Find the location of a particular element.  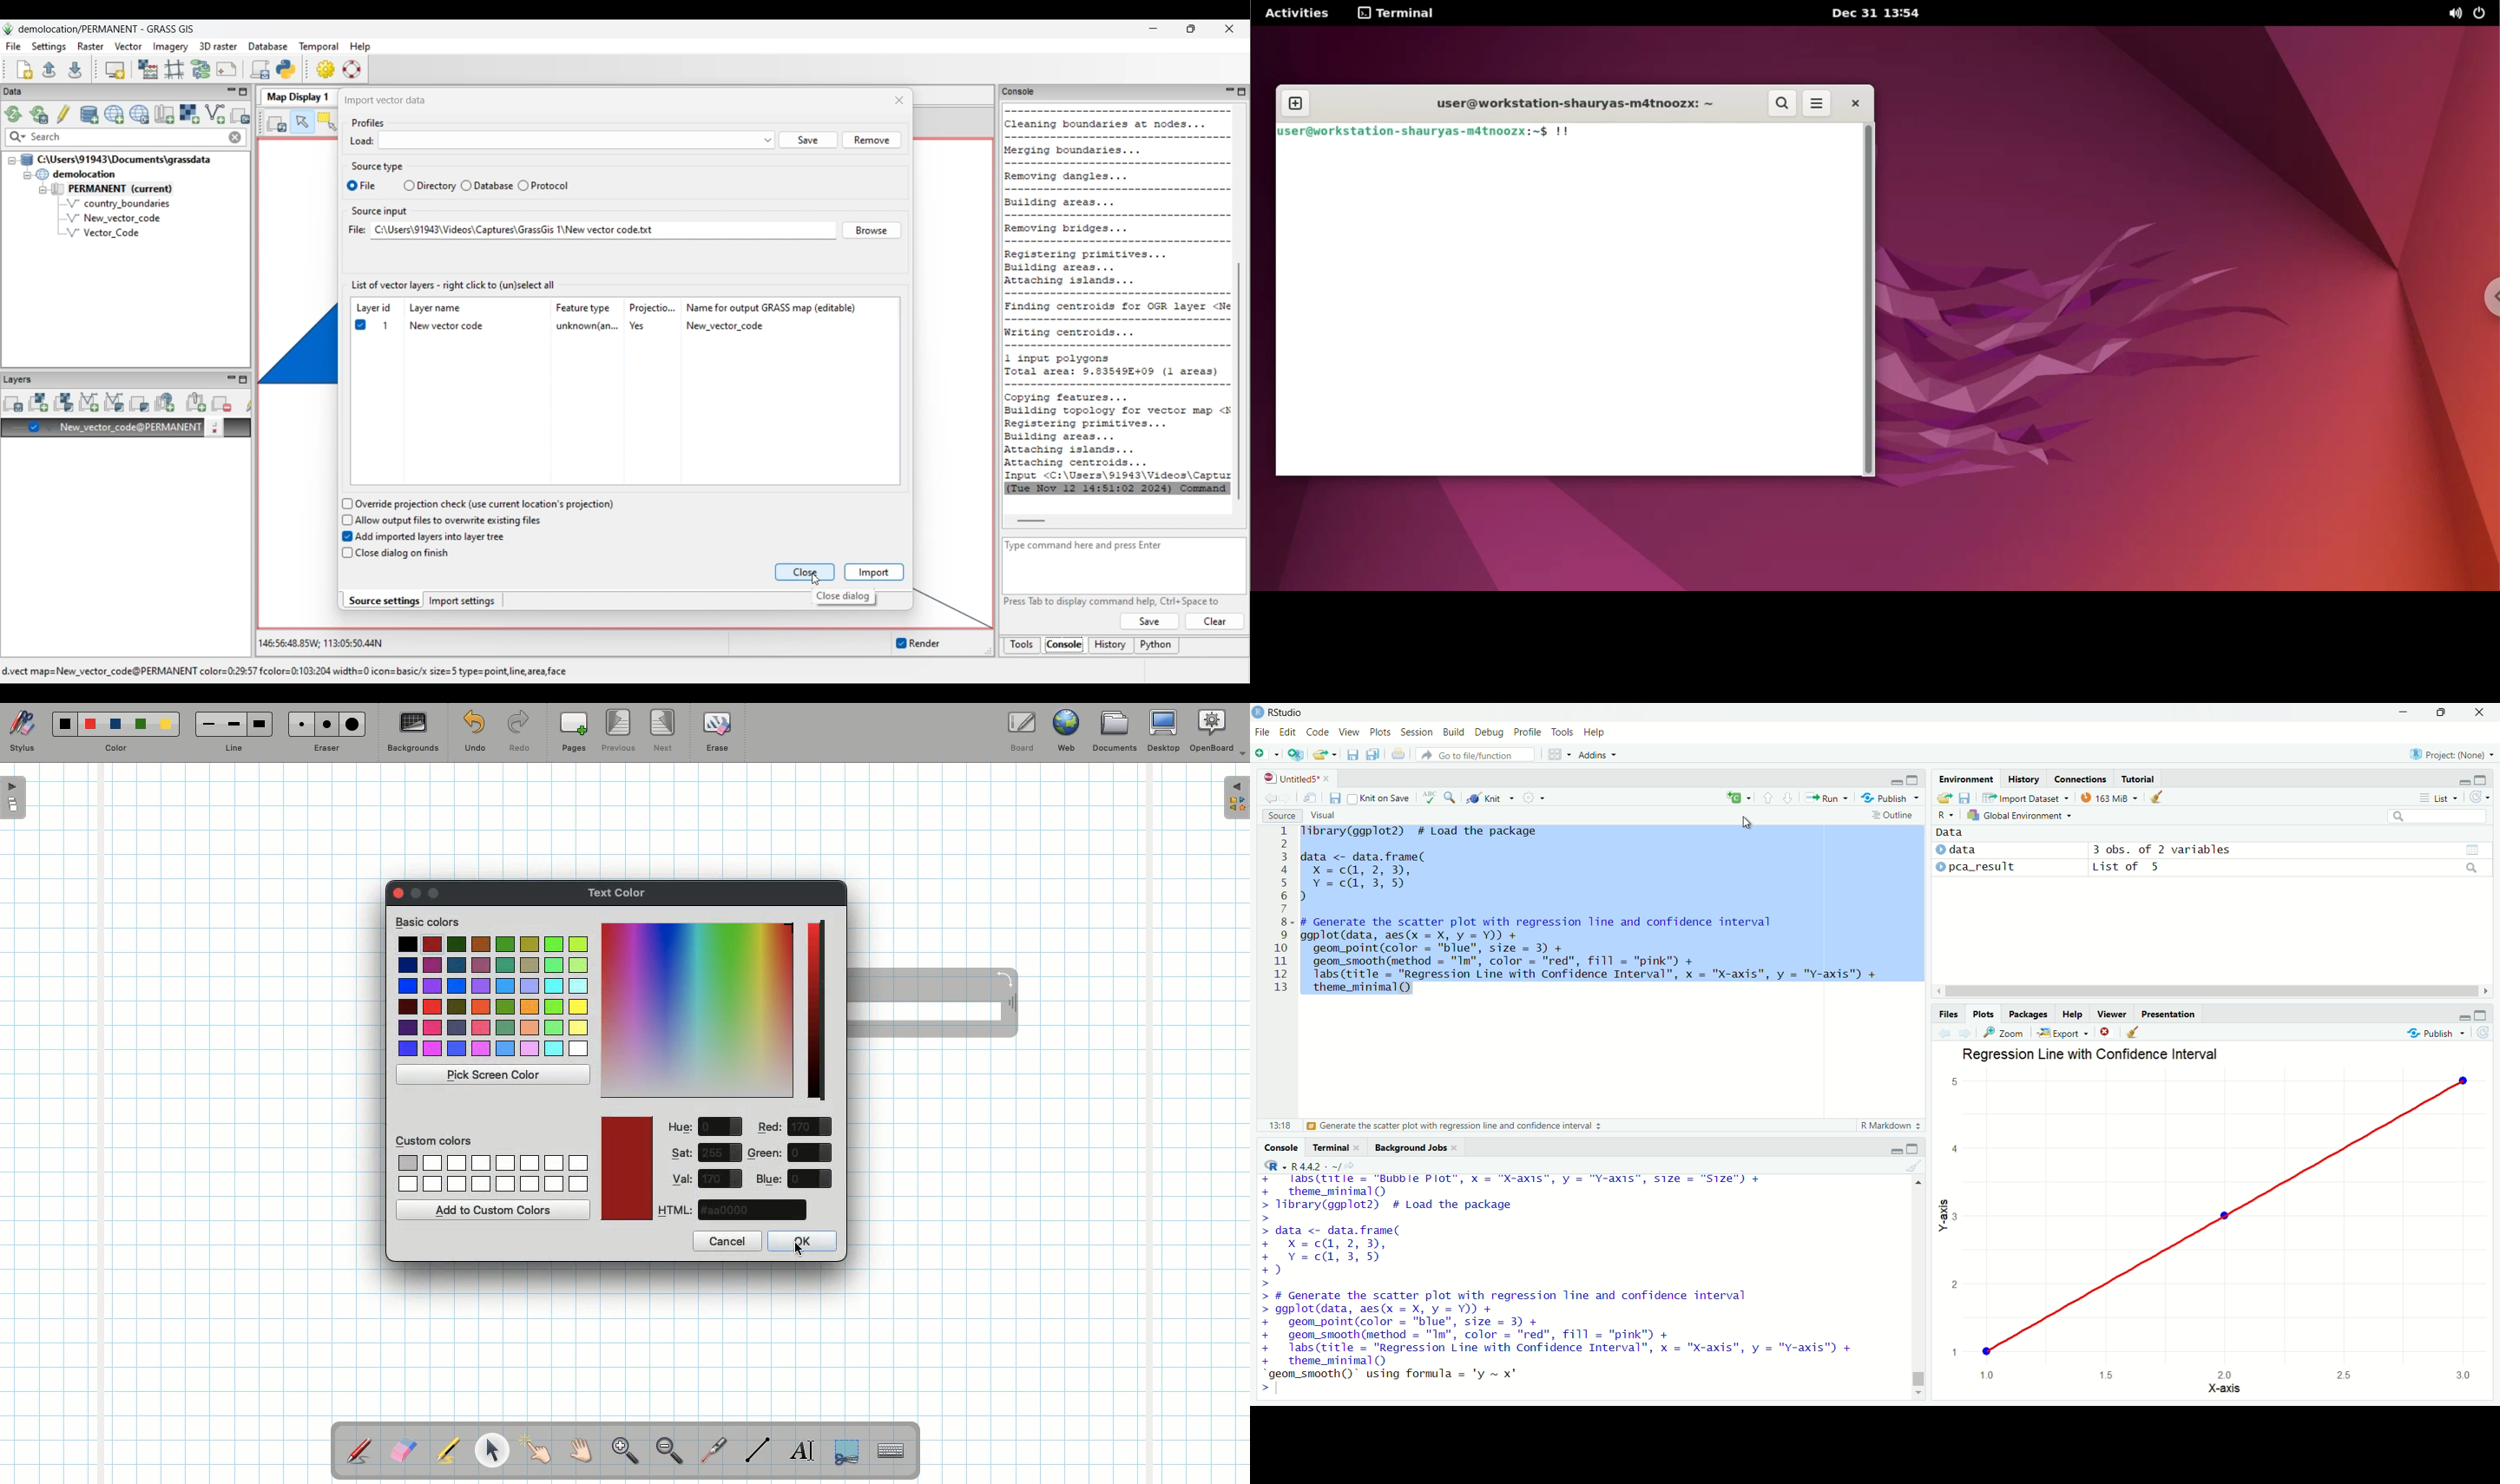

Tibrary(ggplot2) # Load the package
data <- data.frame(
Xx =c(@, 2, 3),
Y =c@, 3,5)
d
# Generate the scatter plot with regression line and confidence interval
ggplot(data, aes(x = X, y = Y)) +
geom_point(color = "blue", size = 3) +
geom_smooth(method = "Im", color = "red", fill = "pink") +
labs(title = "Regression Line with Confidence Interval”, x = "X-axis", y = "Y-axis") +
theme_minimal(Q) I is located at coordinates (1589, 913).